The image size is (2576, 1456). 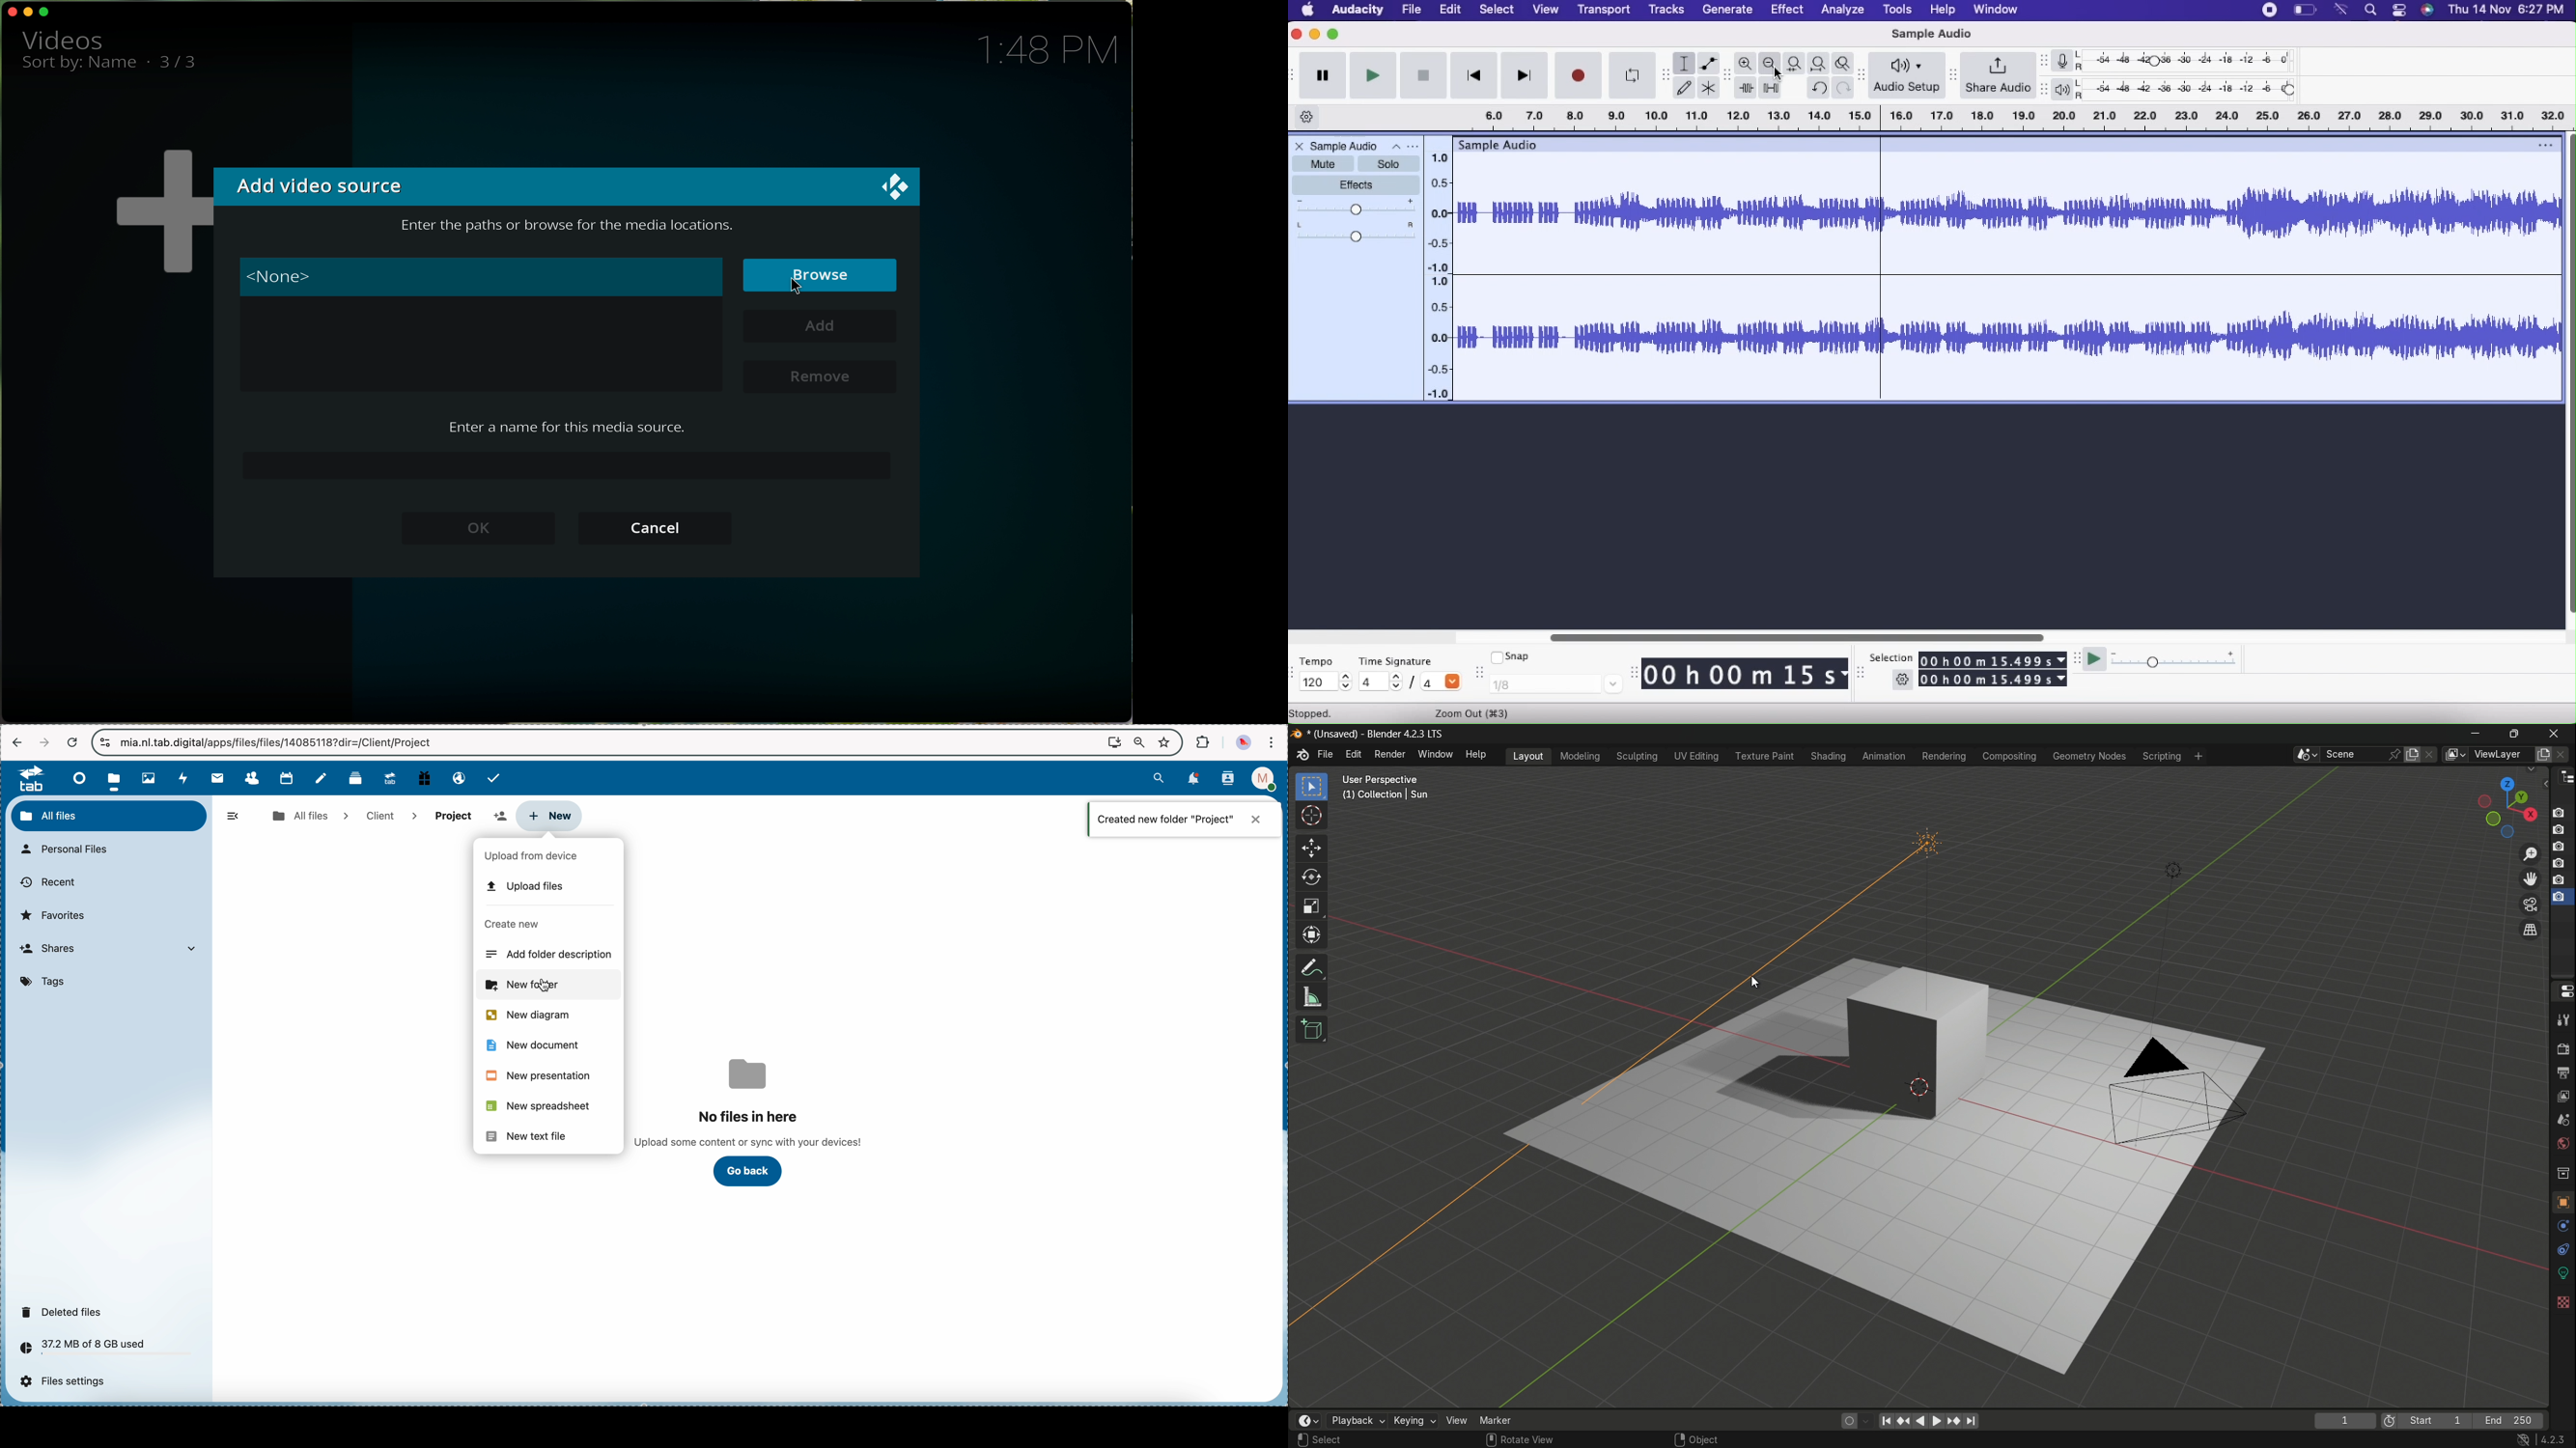 I want to click on click on go back, so click(x=749, y=1171).